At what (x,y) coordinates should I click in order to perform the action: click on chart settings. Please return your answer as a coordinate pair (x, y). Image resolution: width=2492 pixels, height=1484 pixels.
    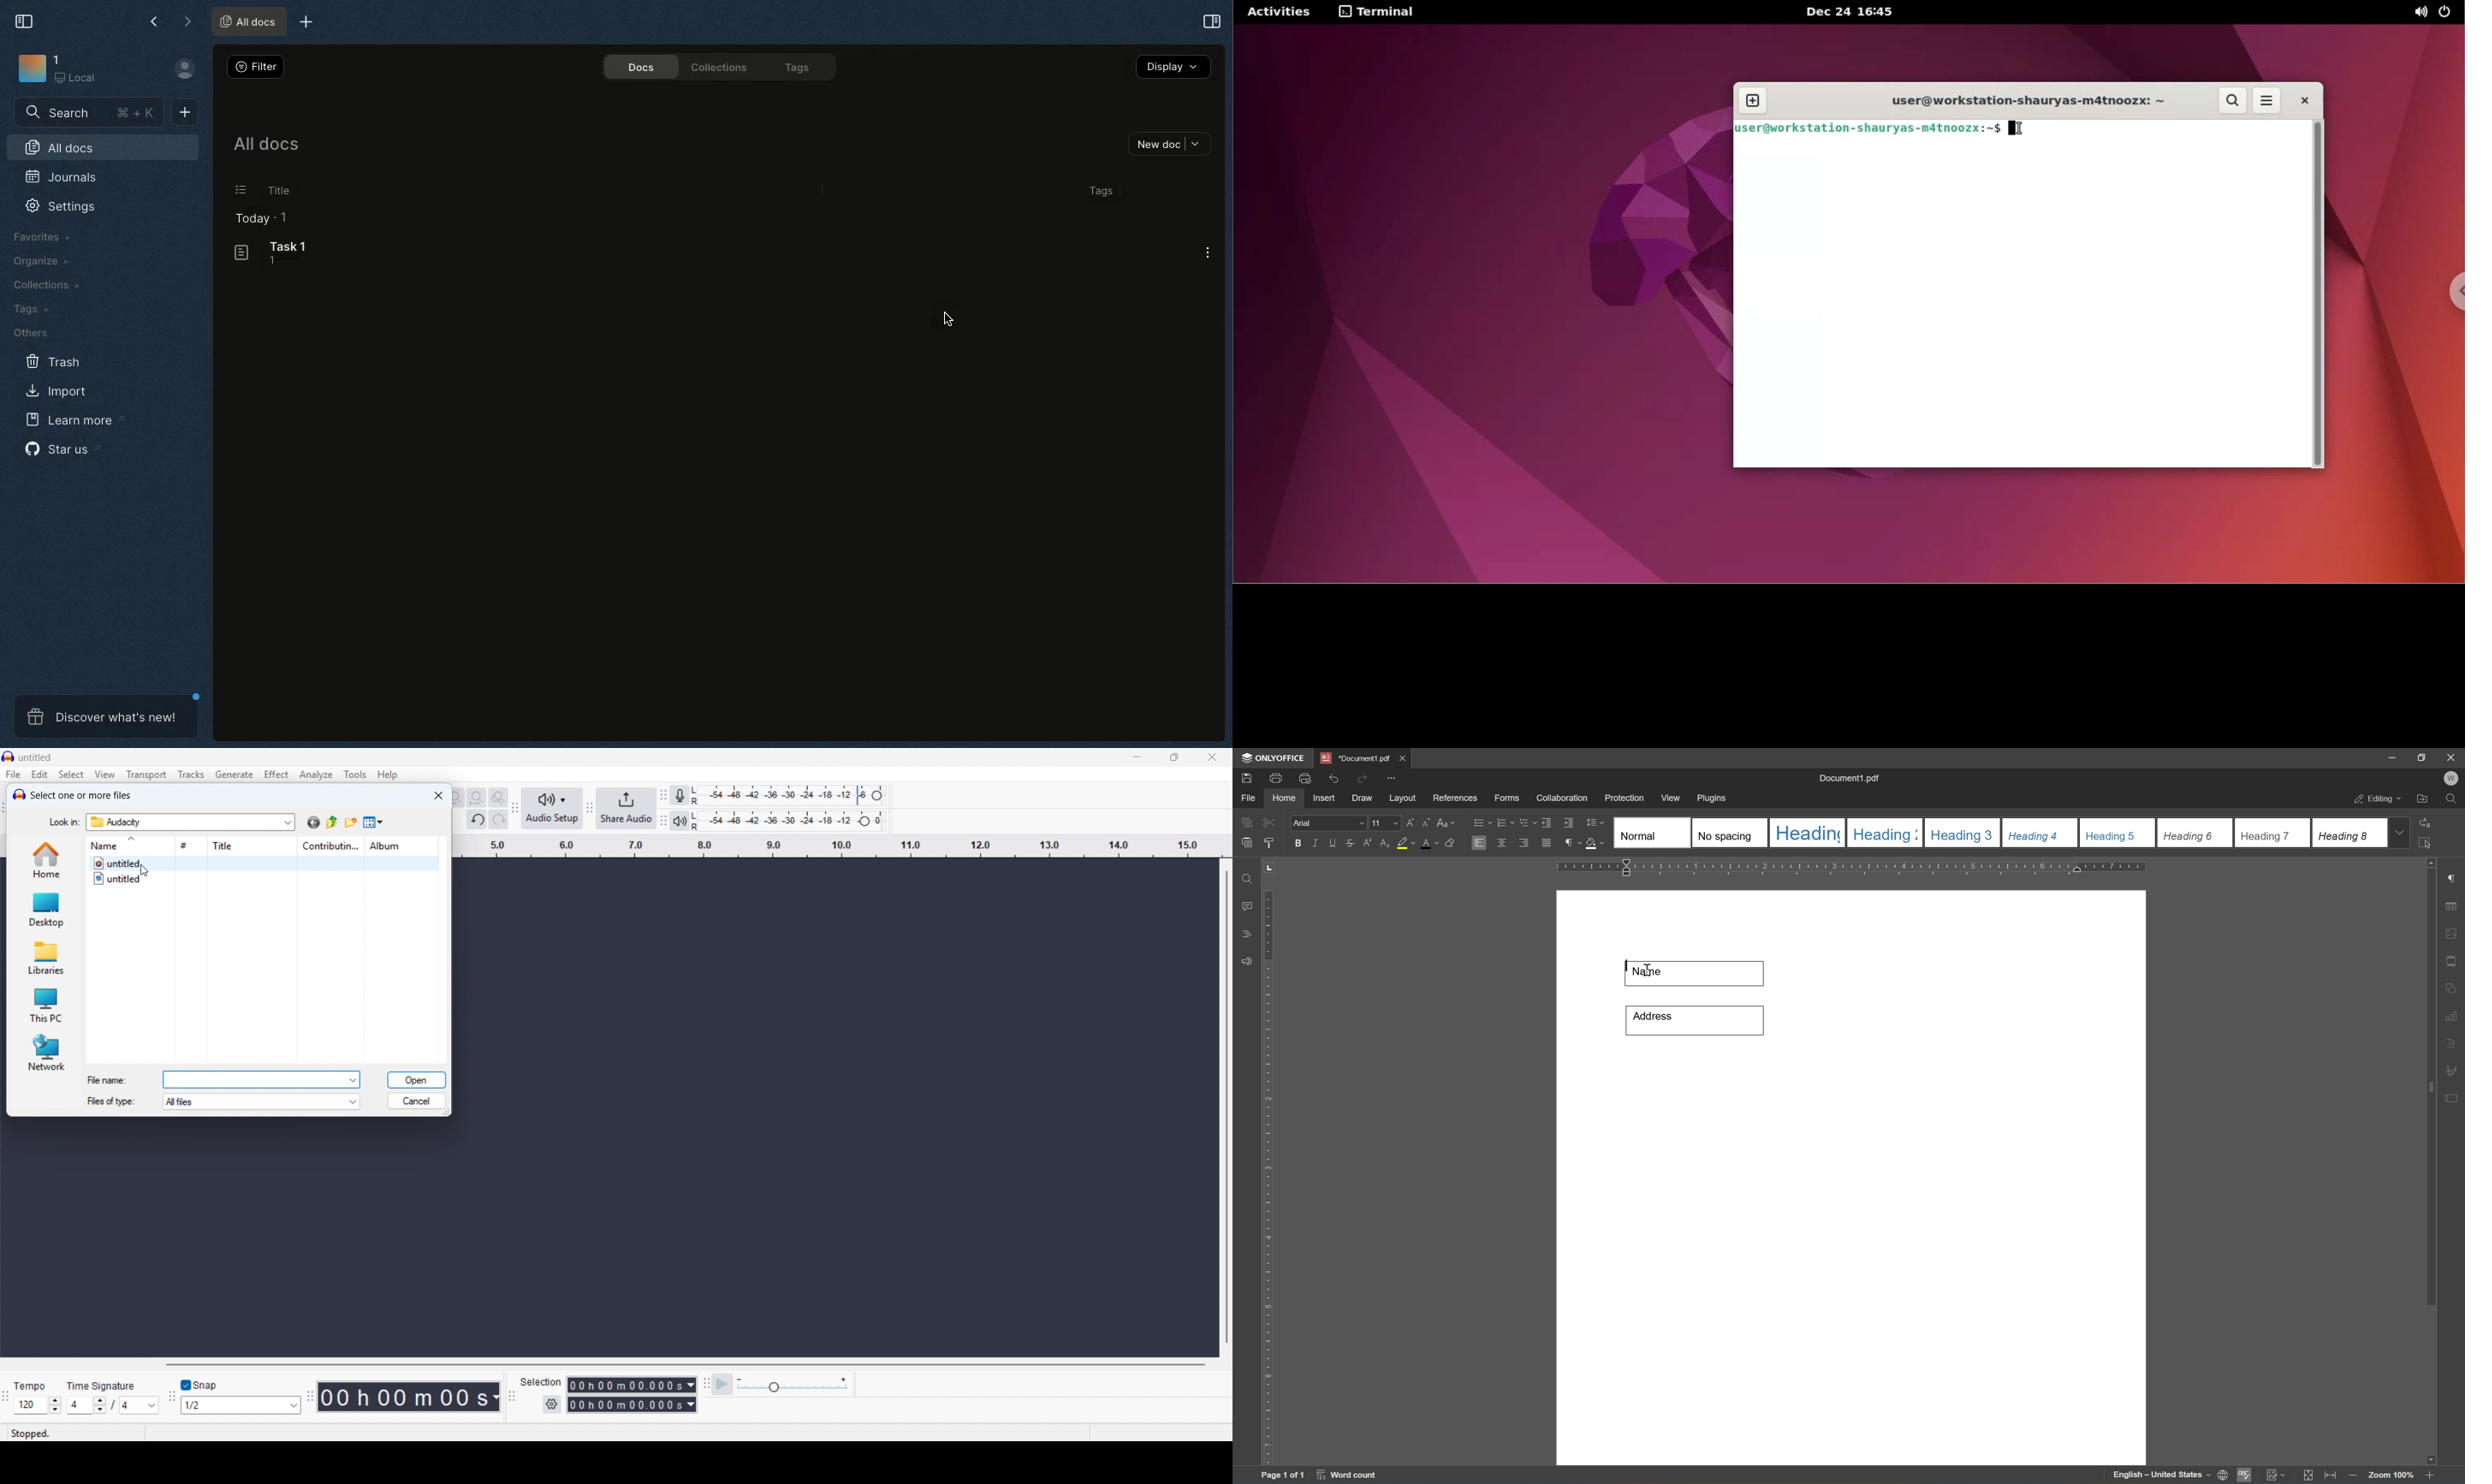
    Looking at the image, I should click on (2454, 1017).